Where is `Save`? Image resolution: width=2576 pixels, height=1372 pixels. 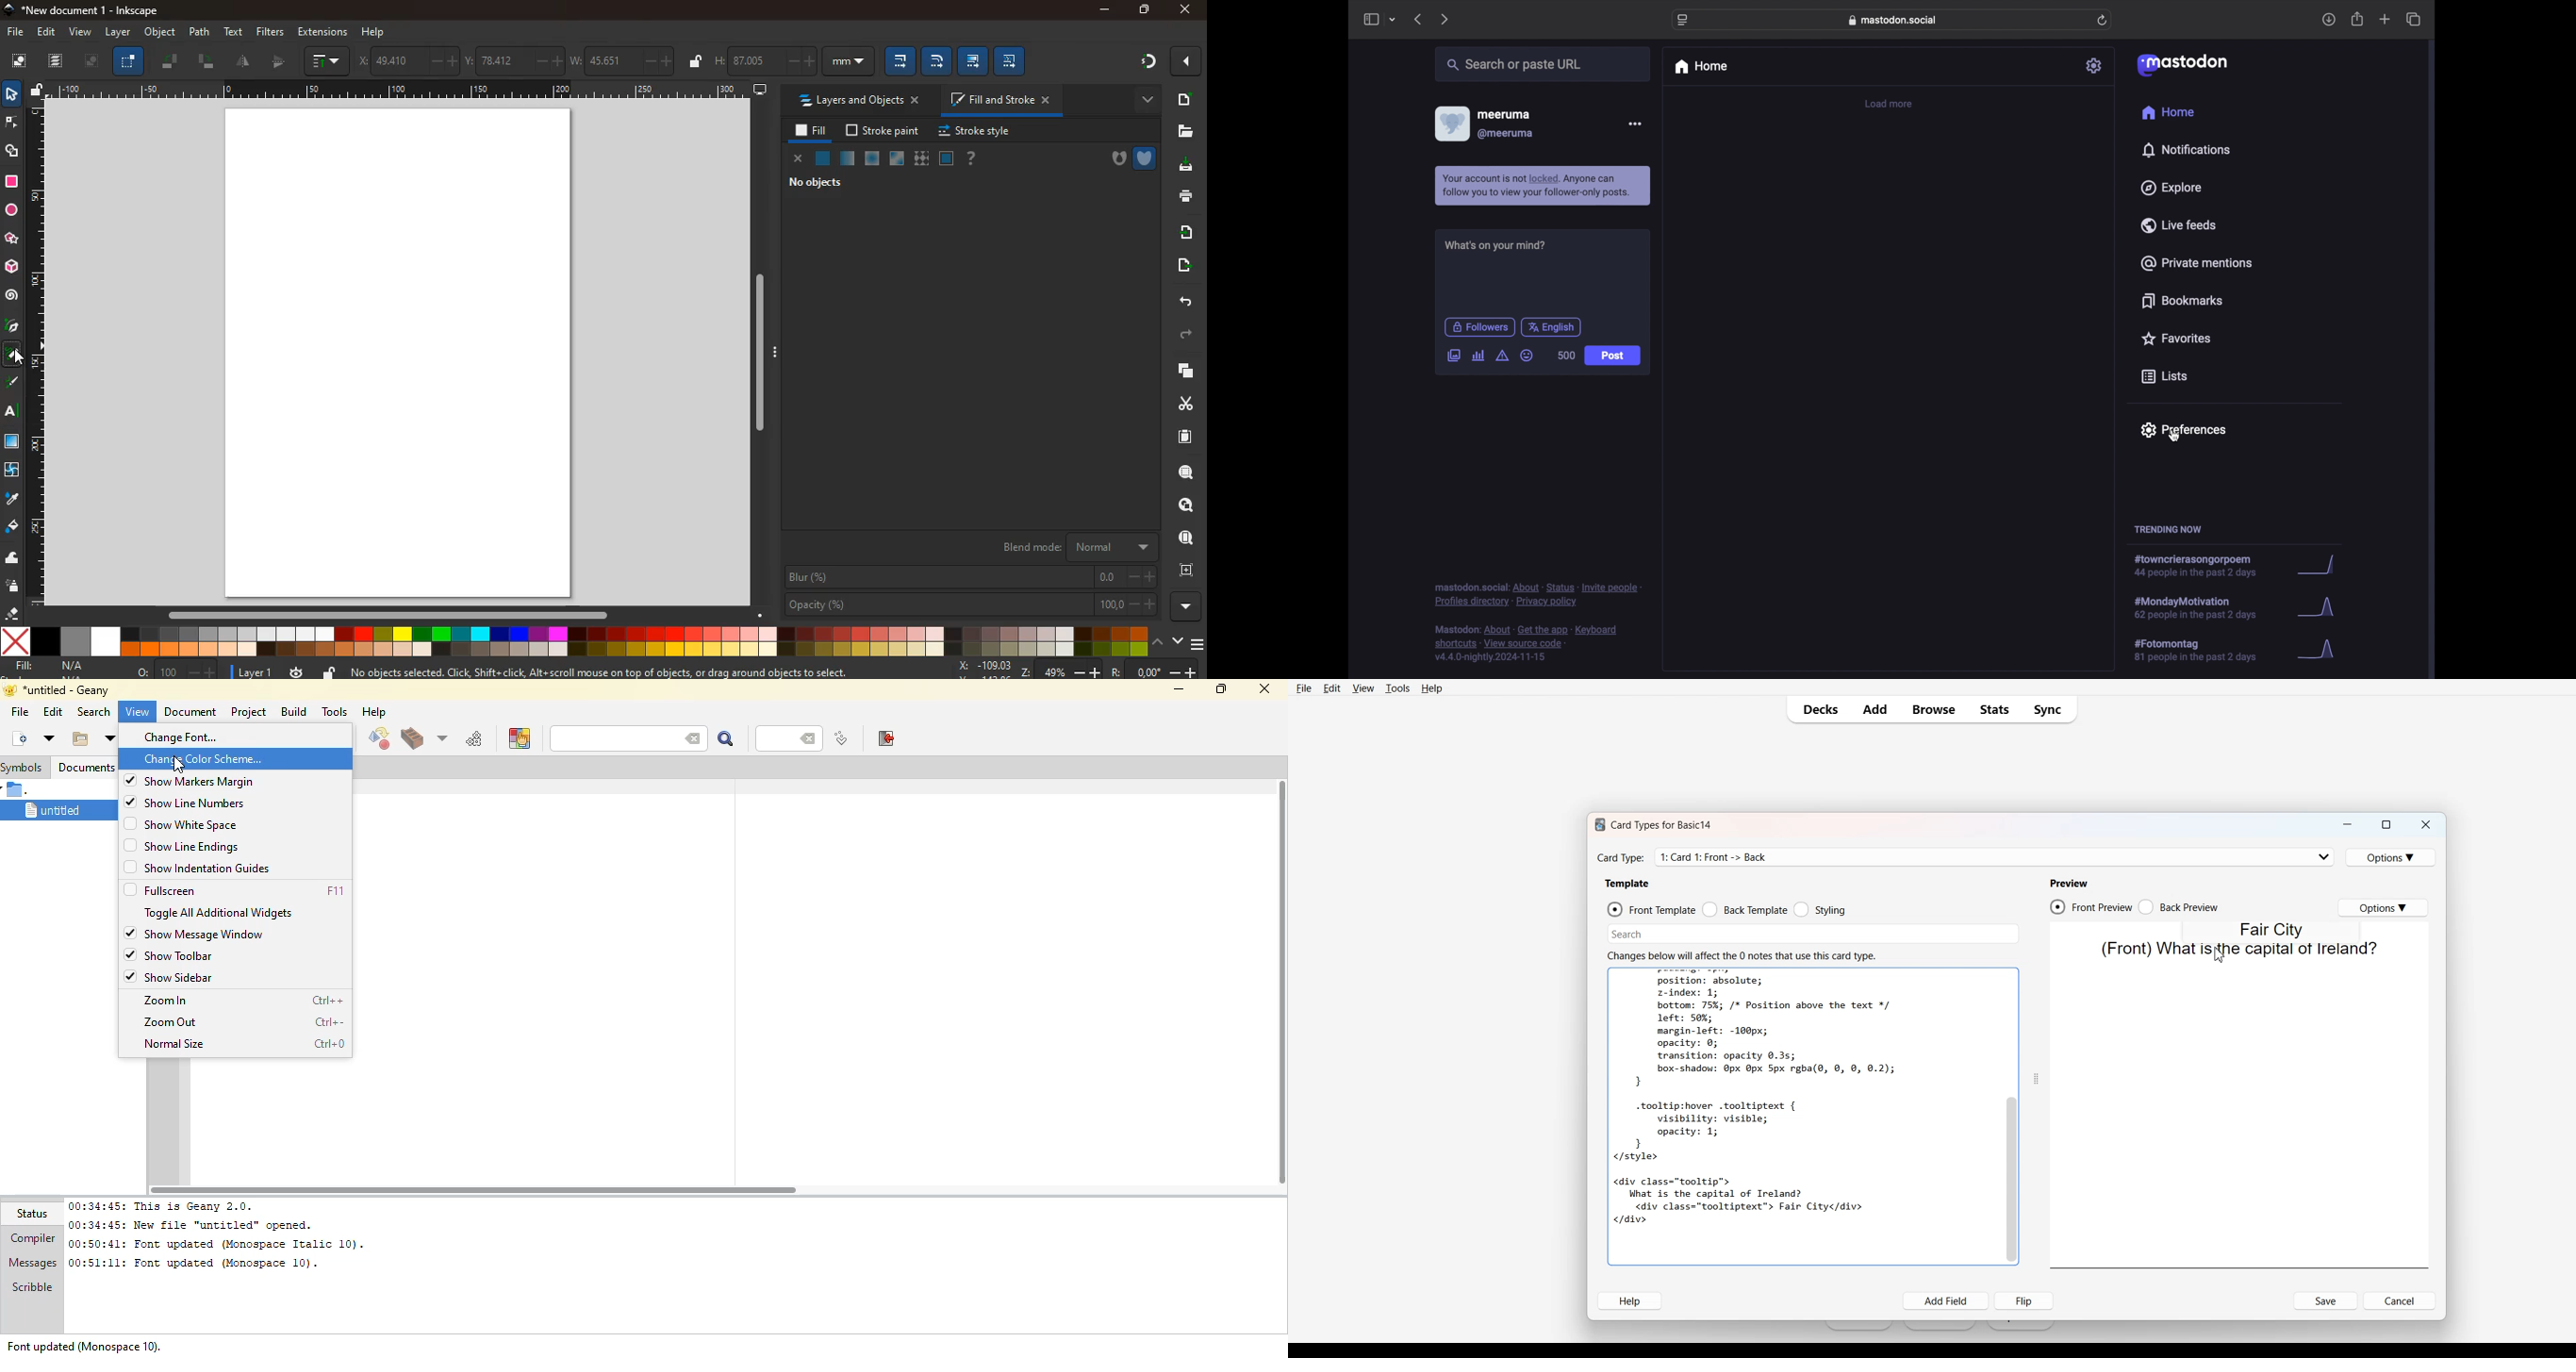
Save is located at coordinates (2326, 1302).